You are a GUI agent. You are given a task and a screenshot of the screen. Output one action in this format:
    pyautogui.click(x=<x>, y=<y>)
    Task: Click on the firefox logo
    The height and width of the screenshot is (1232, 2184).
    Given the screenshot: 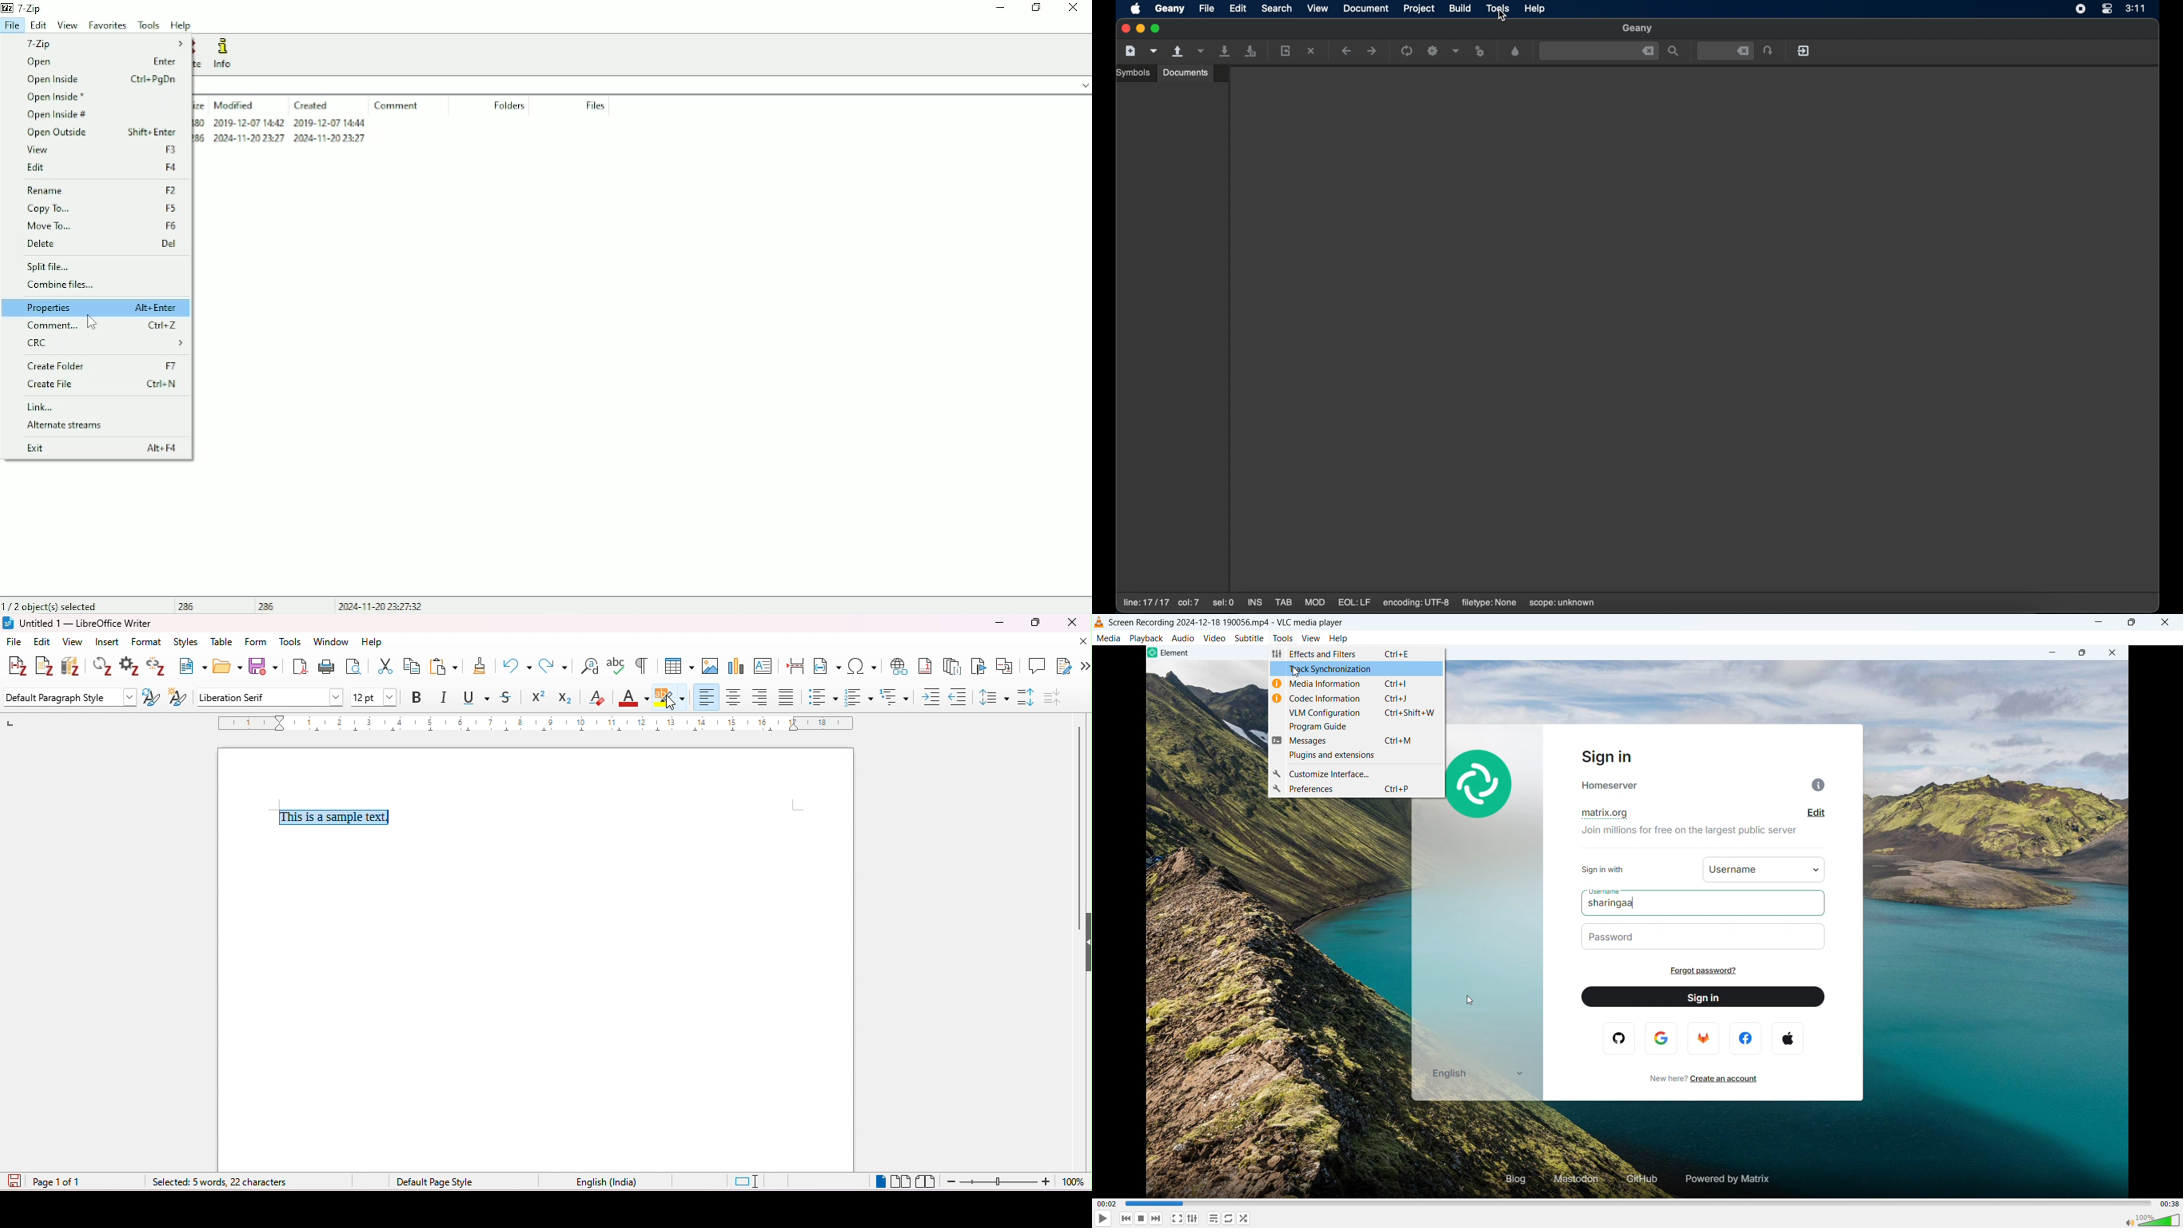 What is the action you would take?
    pyautogui.click(x=1705, y=1038)
    